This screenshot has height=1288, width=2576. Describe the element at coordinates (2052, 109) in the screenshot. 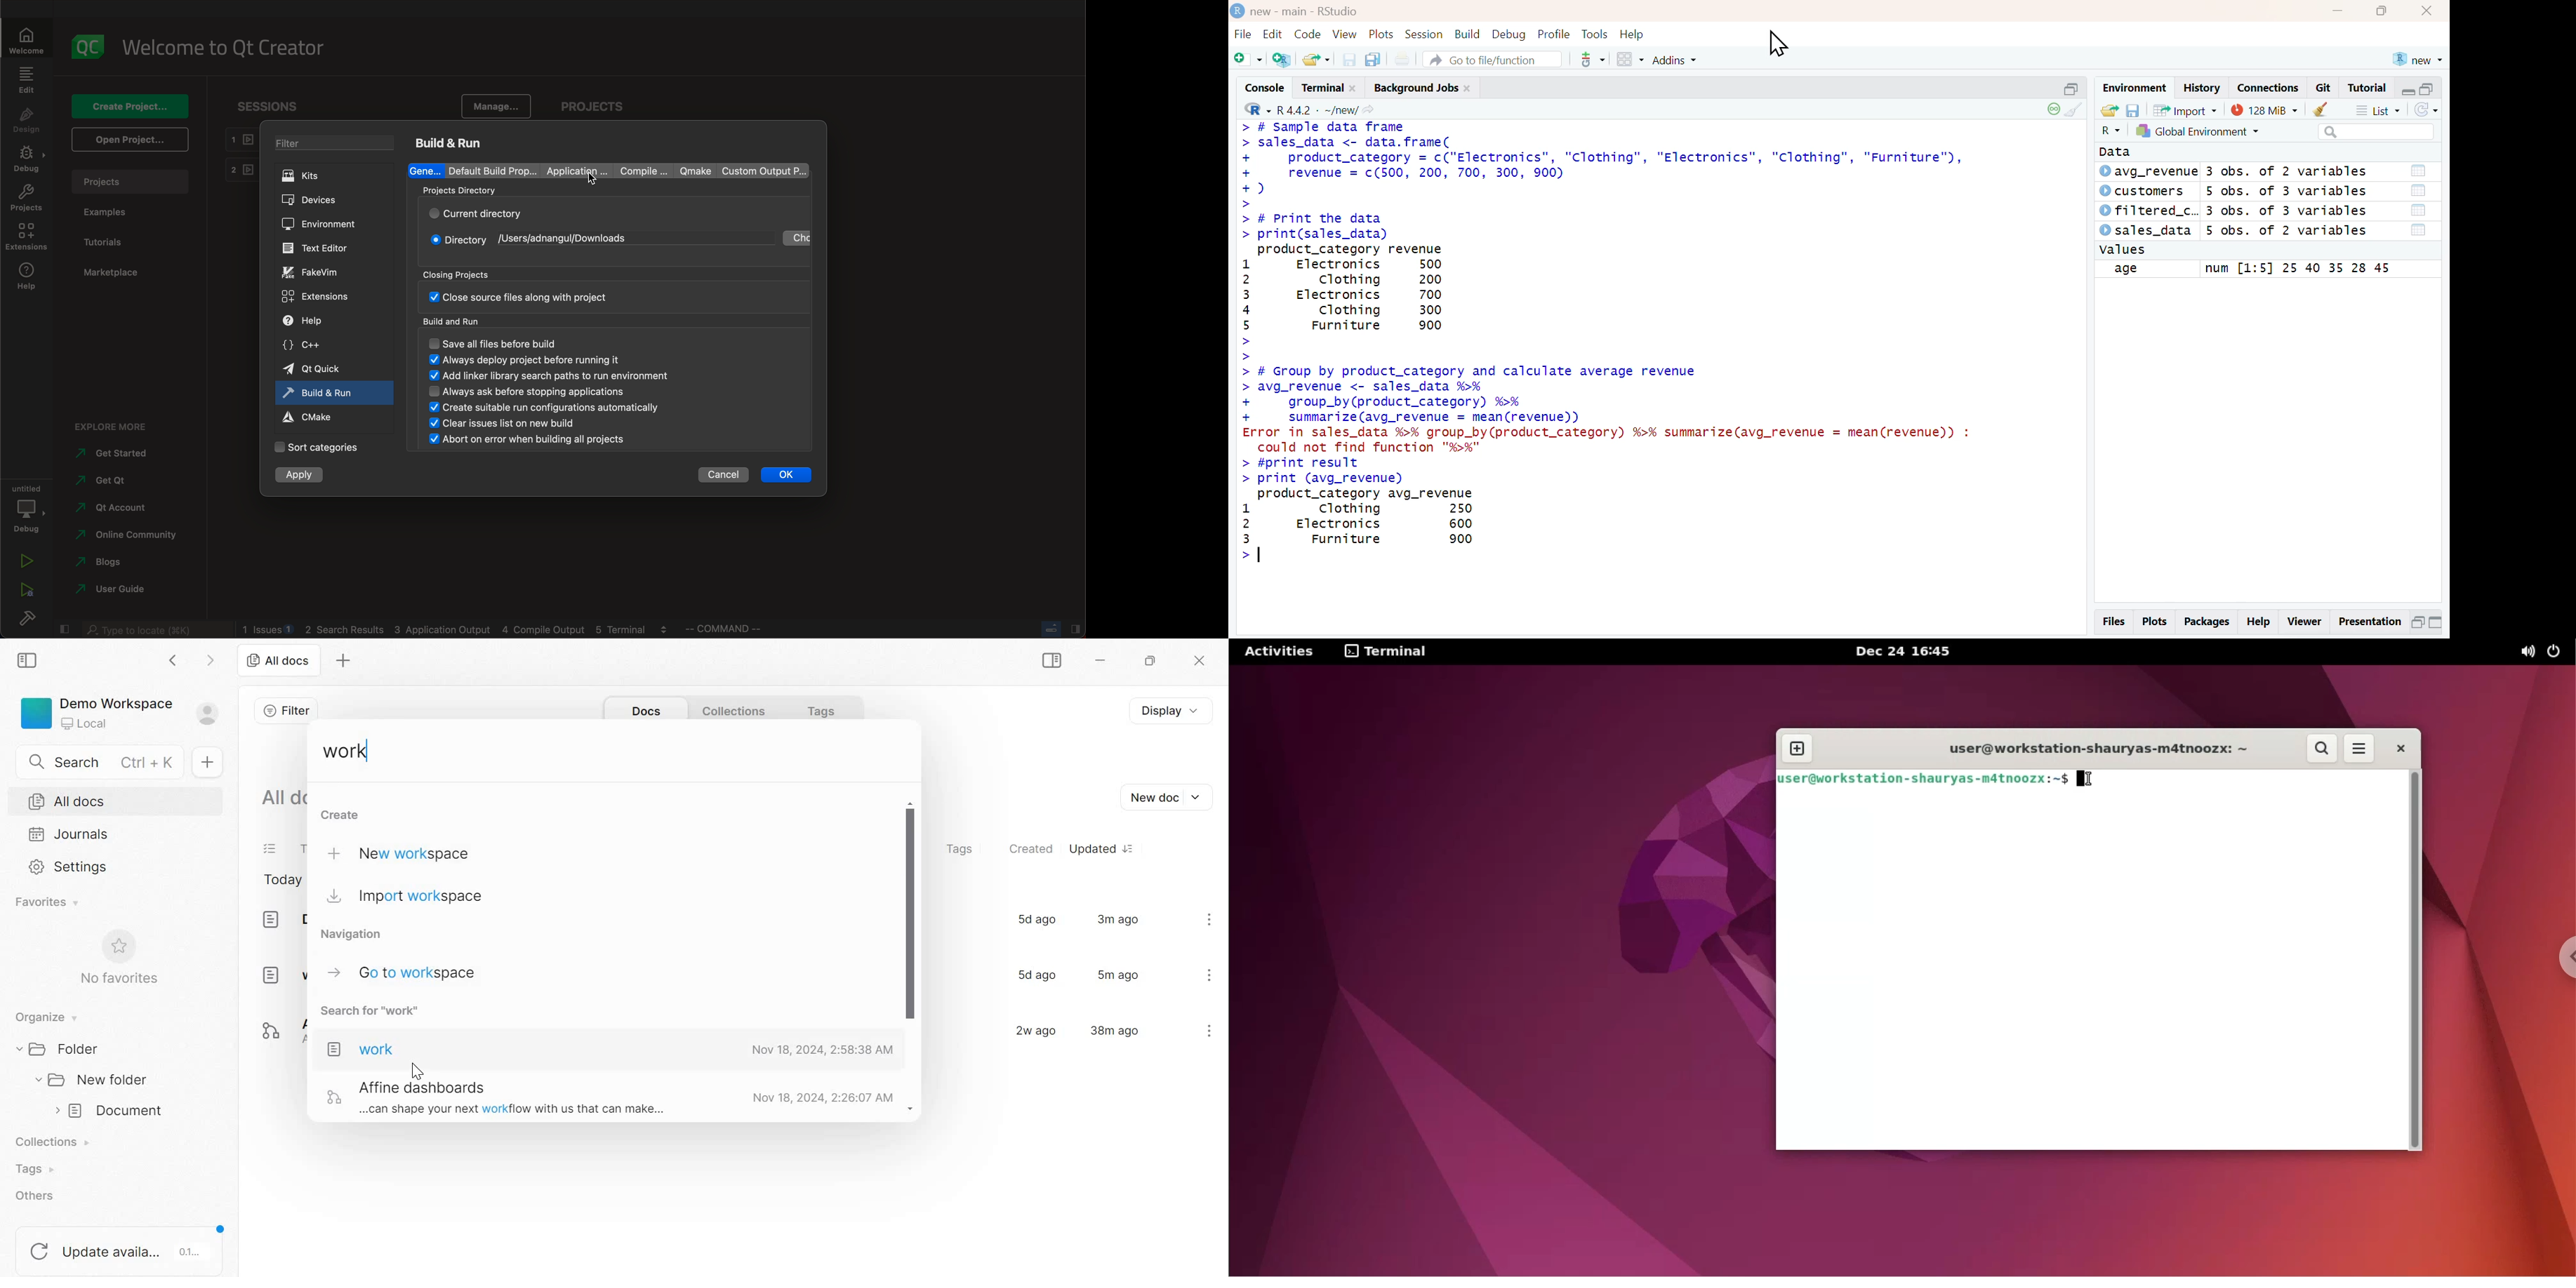

I see `session status` at that location.